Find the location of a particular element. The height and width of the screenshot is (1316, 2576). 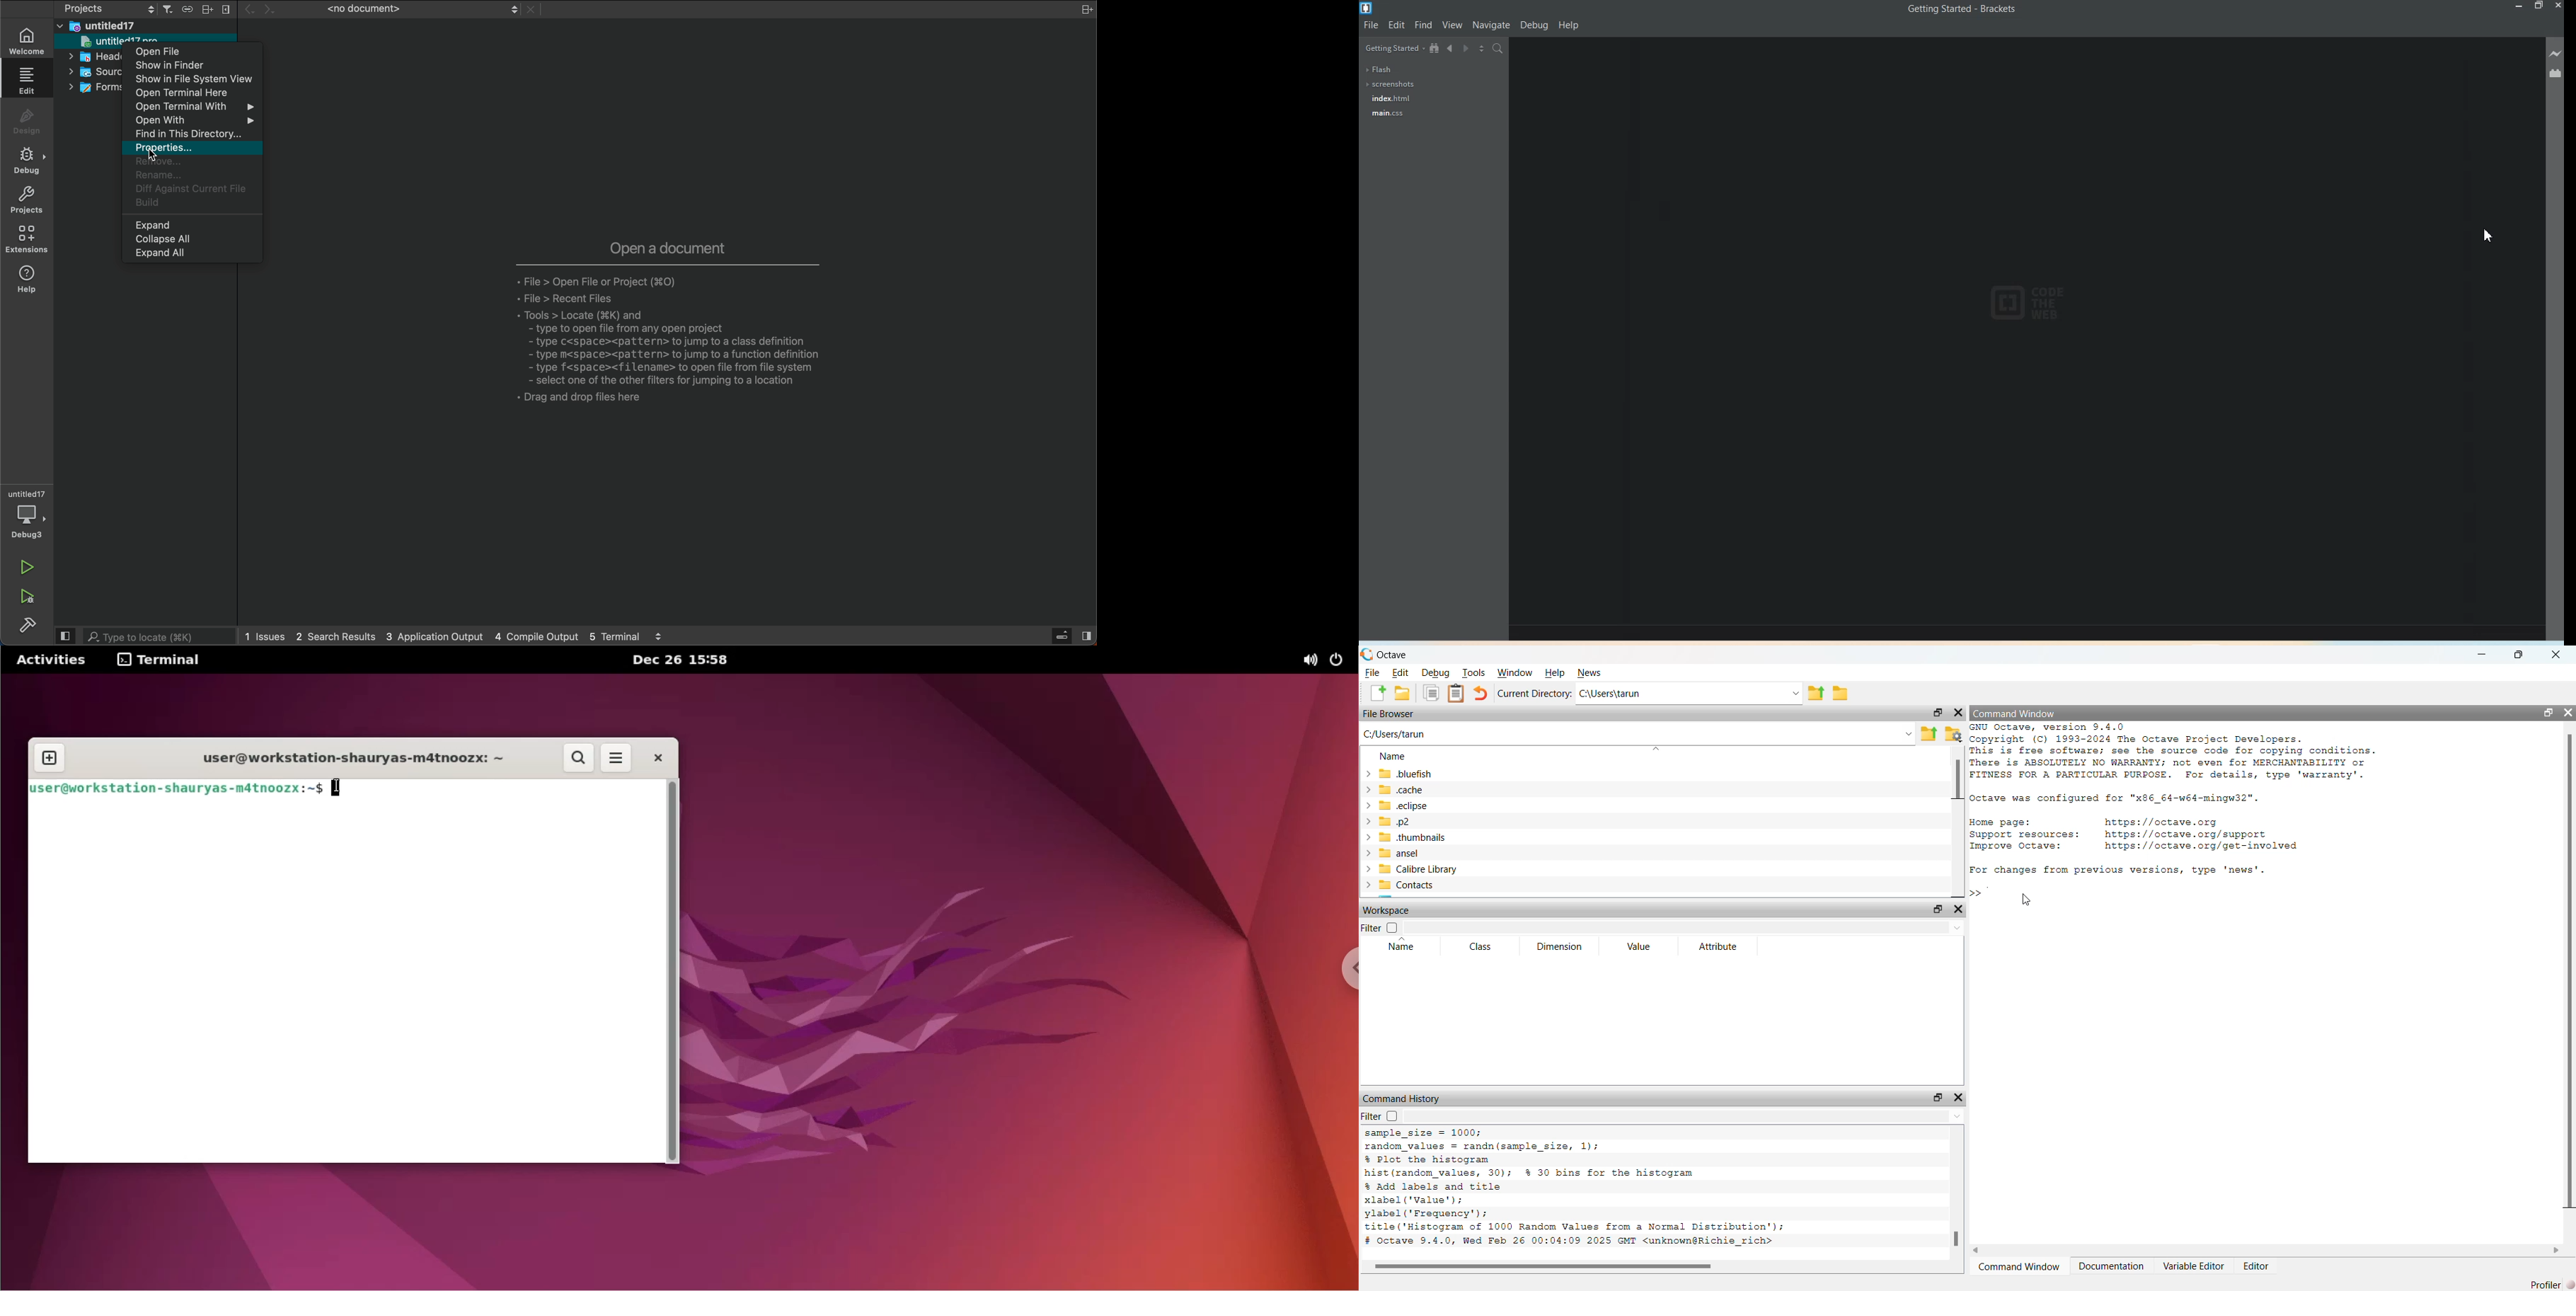

more options is located at coordinates (619, 759).